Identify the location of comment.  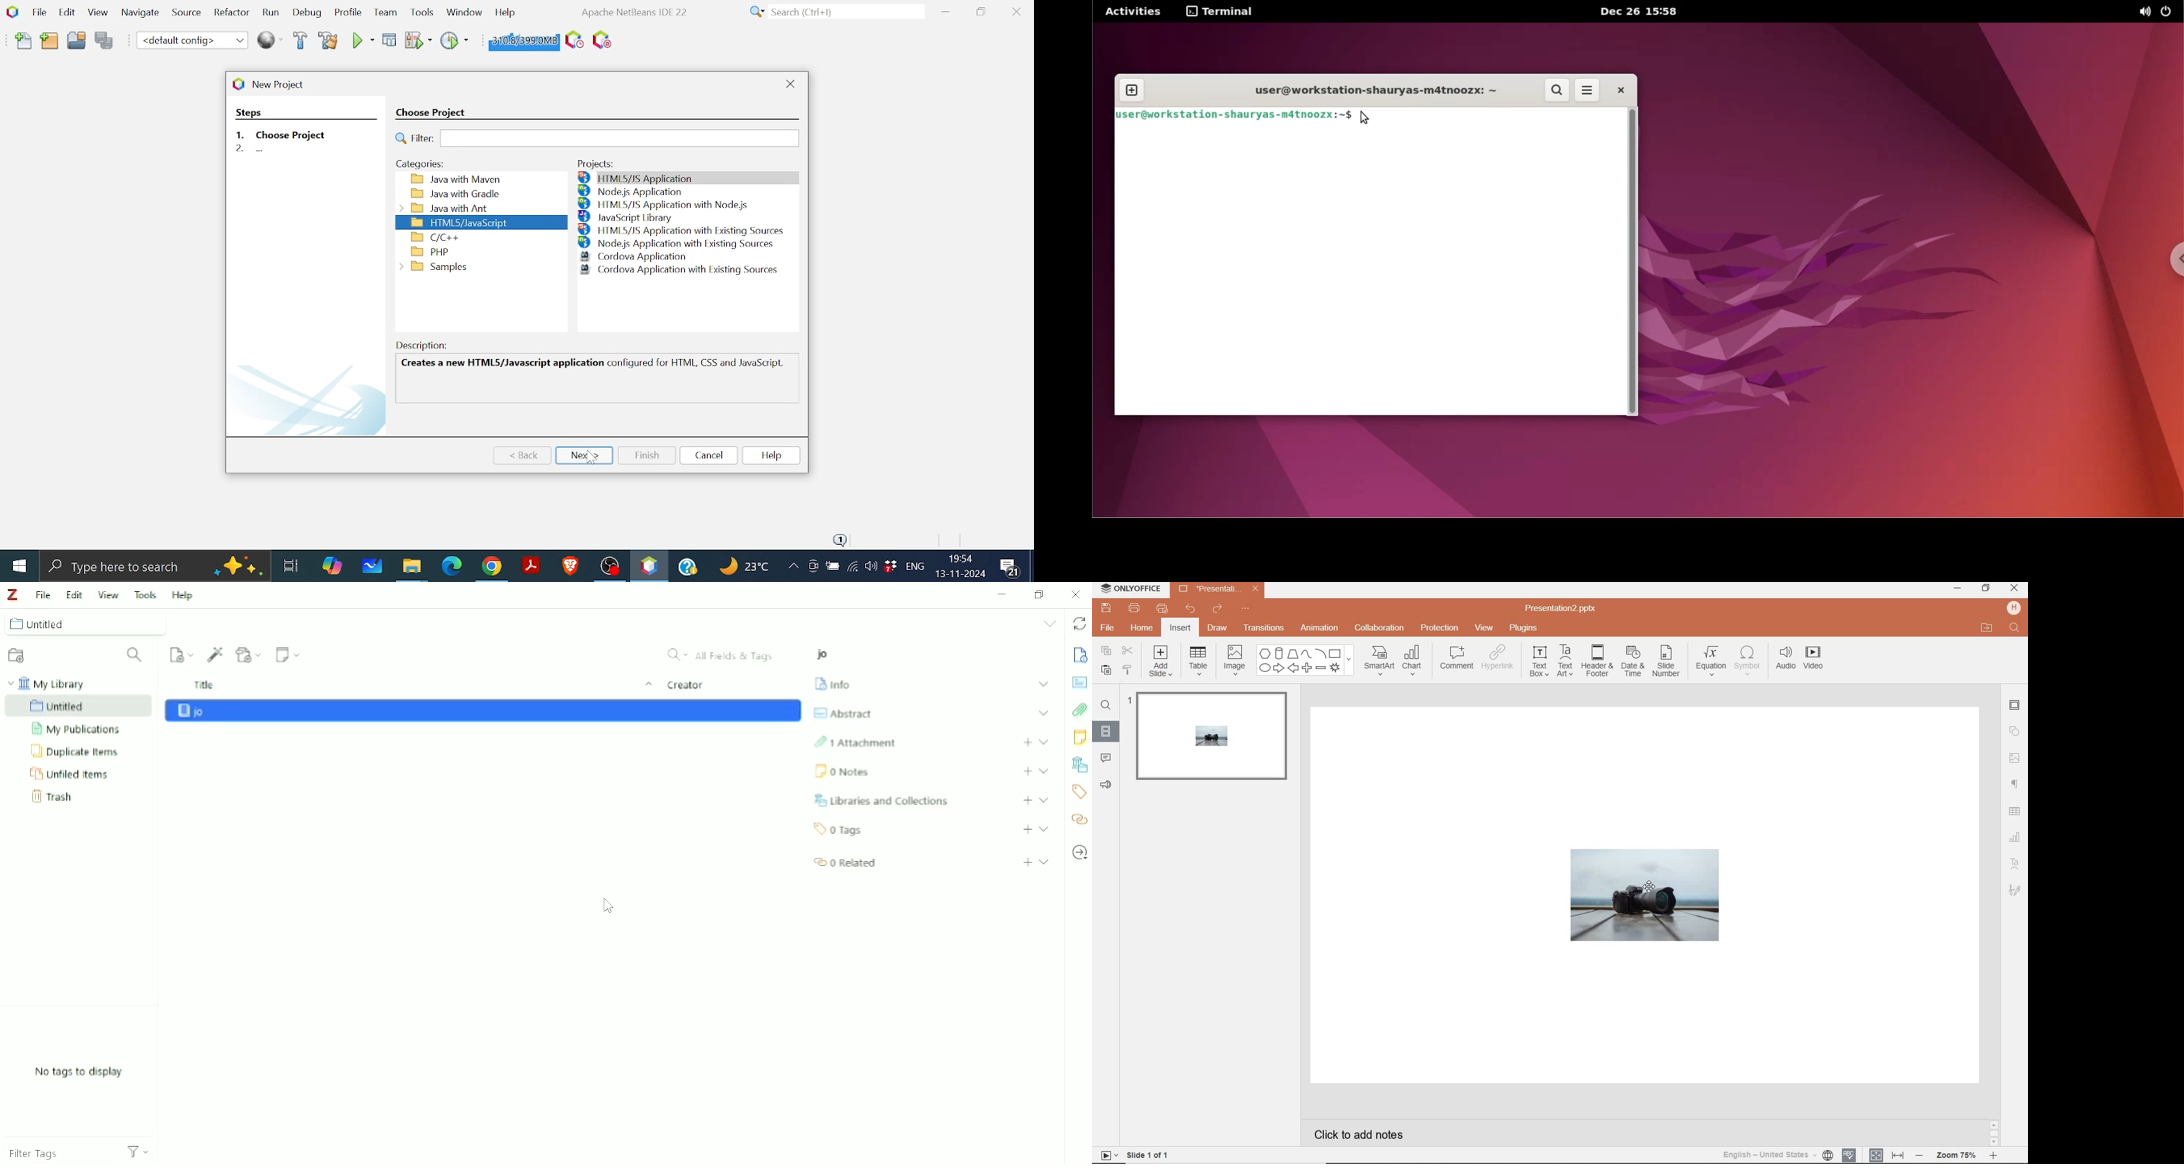
(1457, 659).